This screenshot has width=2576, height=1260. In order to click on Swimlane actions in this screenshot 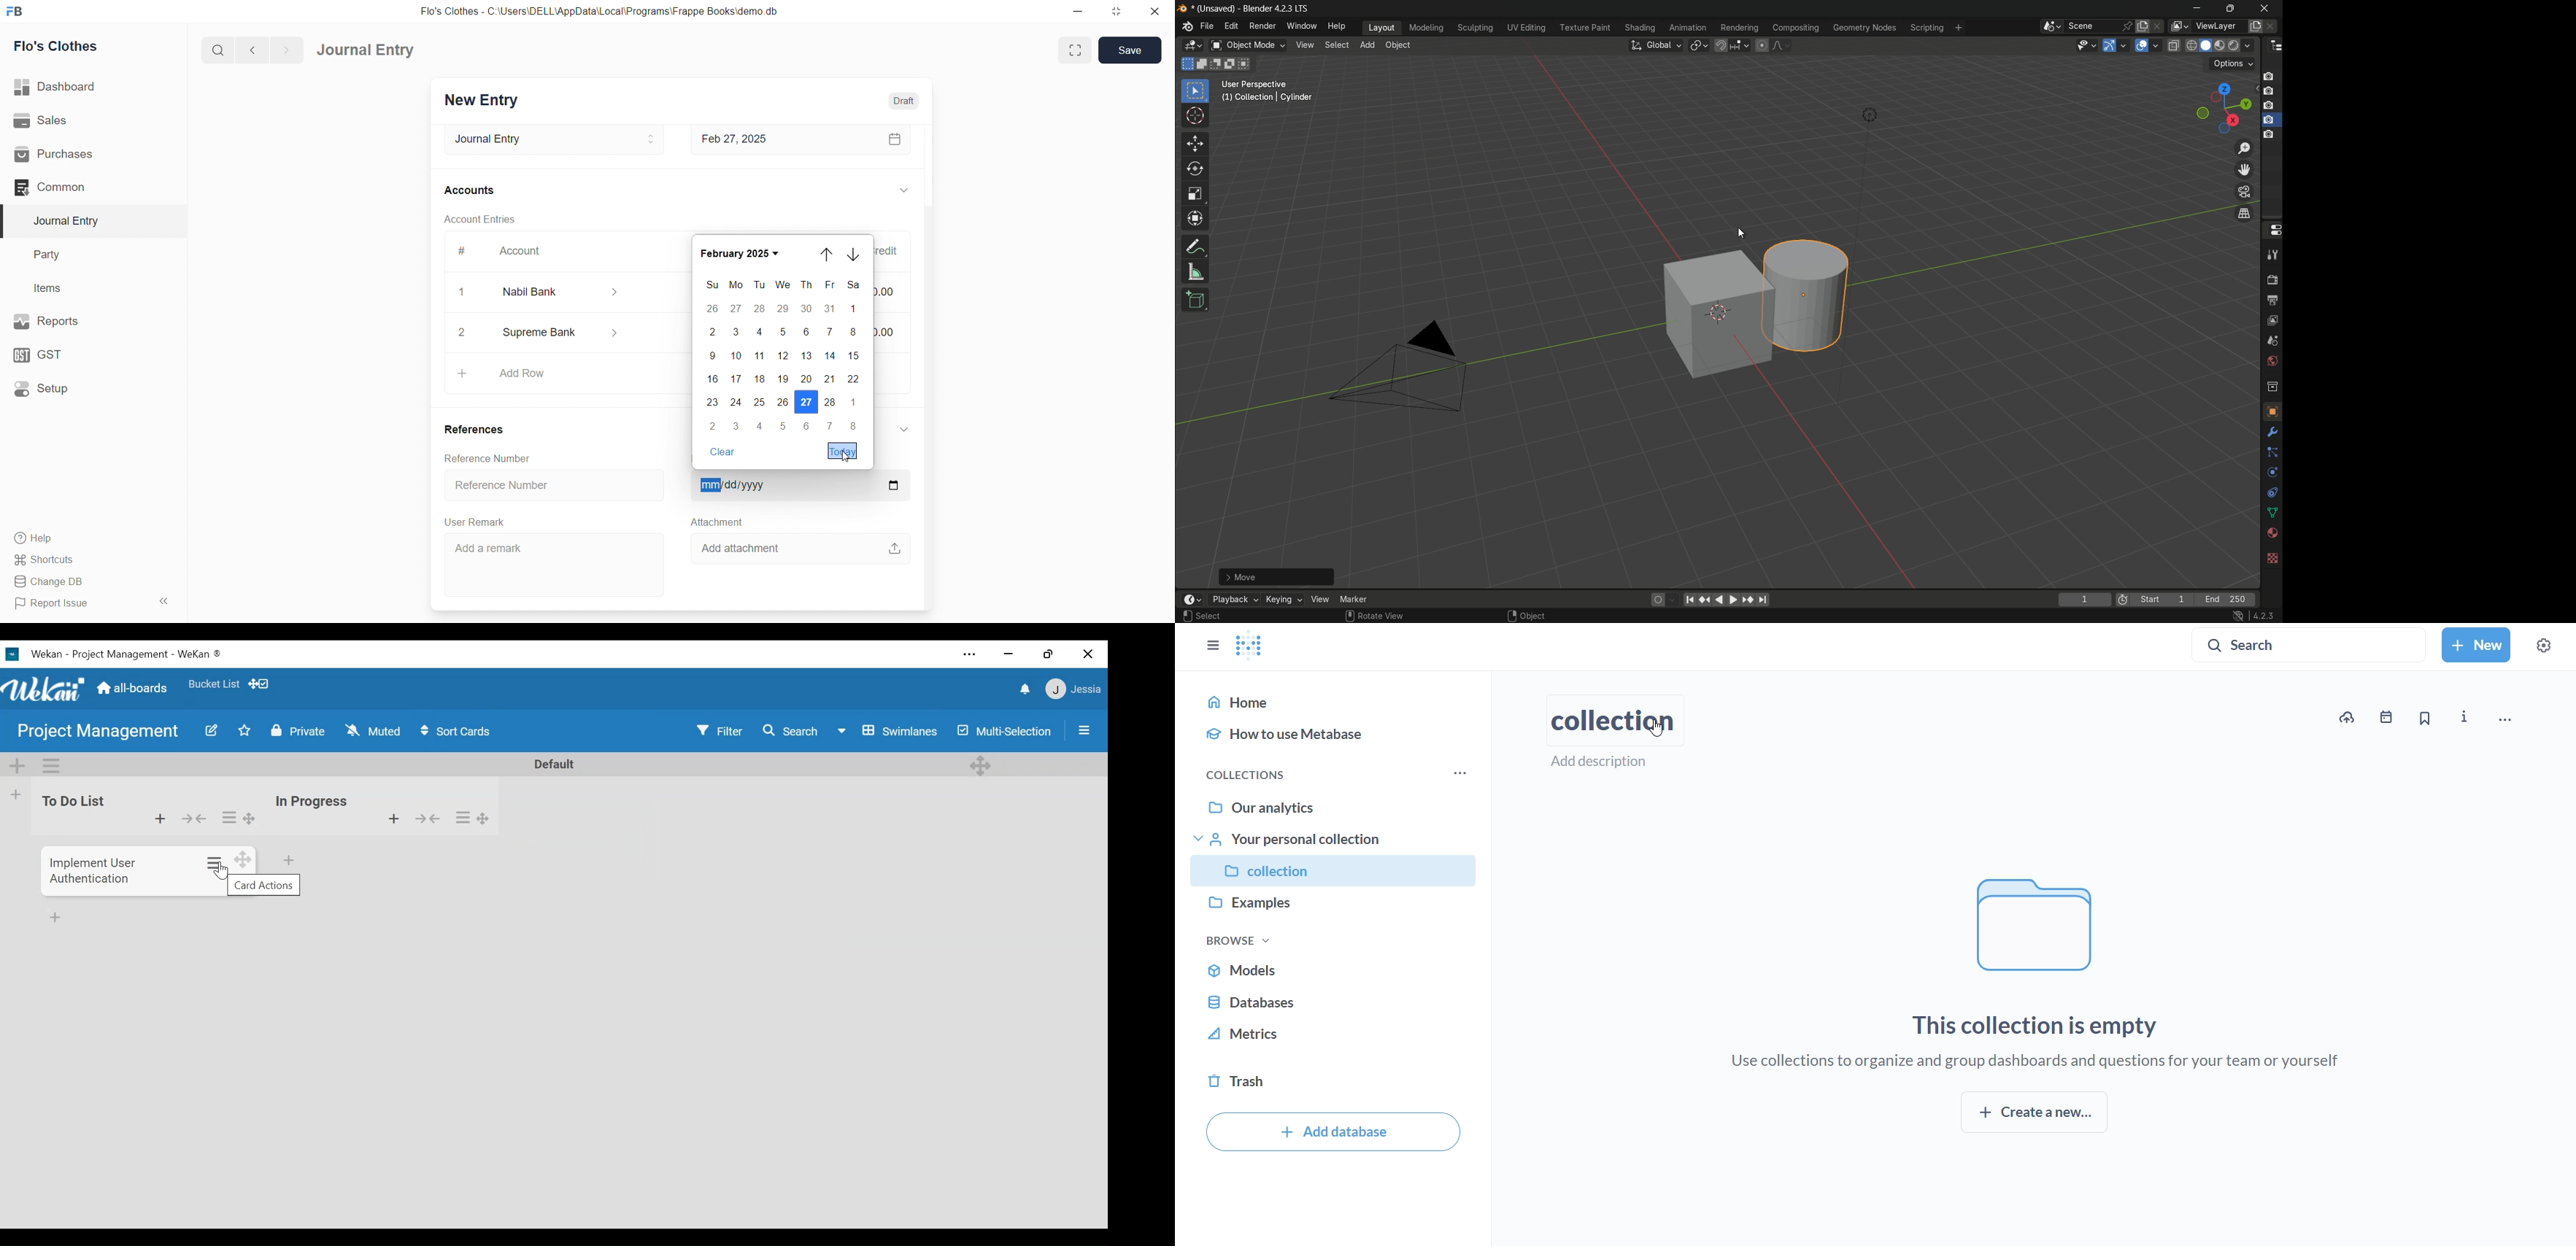, I will do `click(51, 766)`.